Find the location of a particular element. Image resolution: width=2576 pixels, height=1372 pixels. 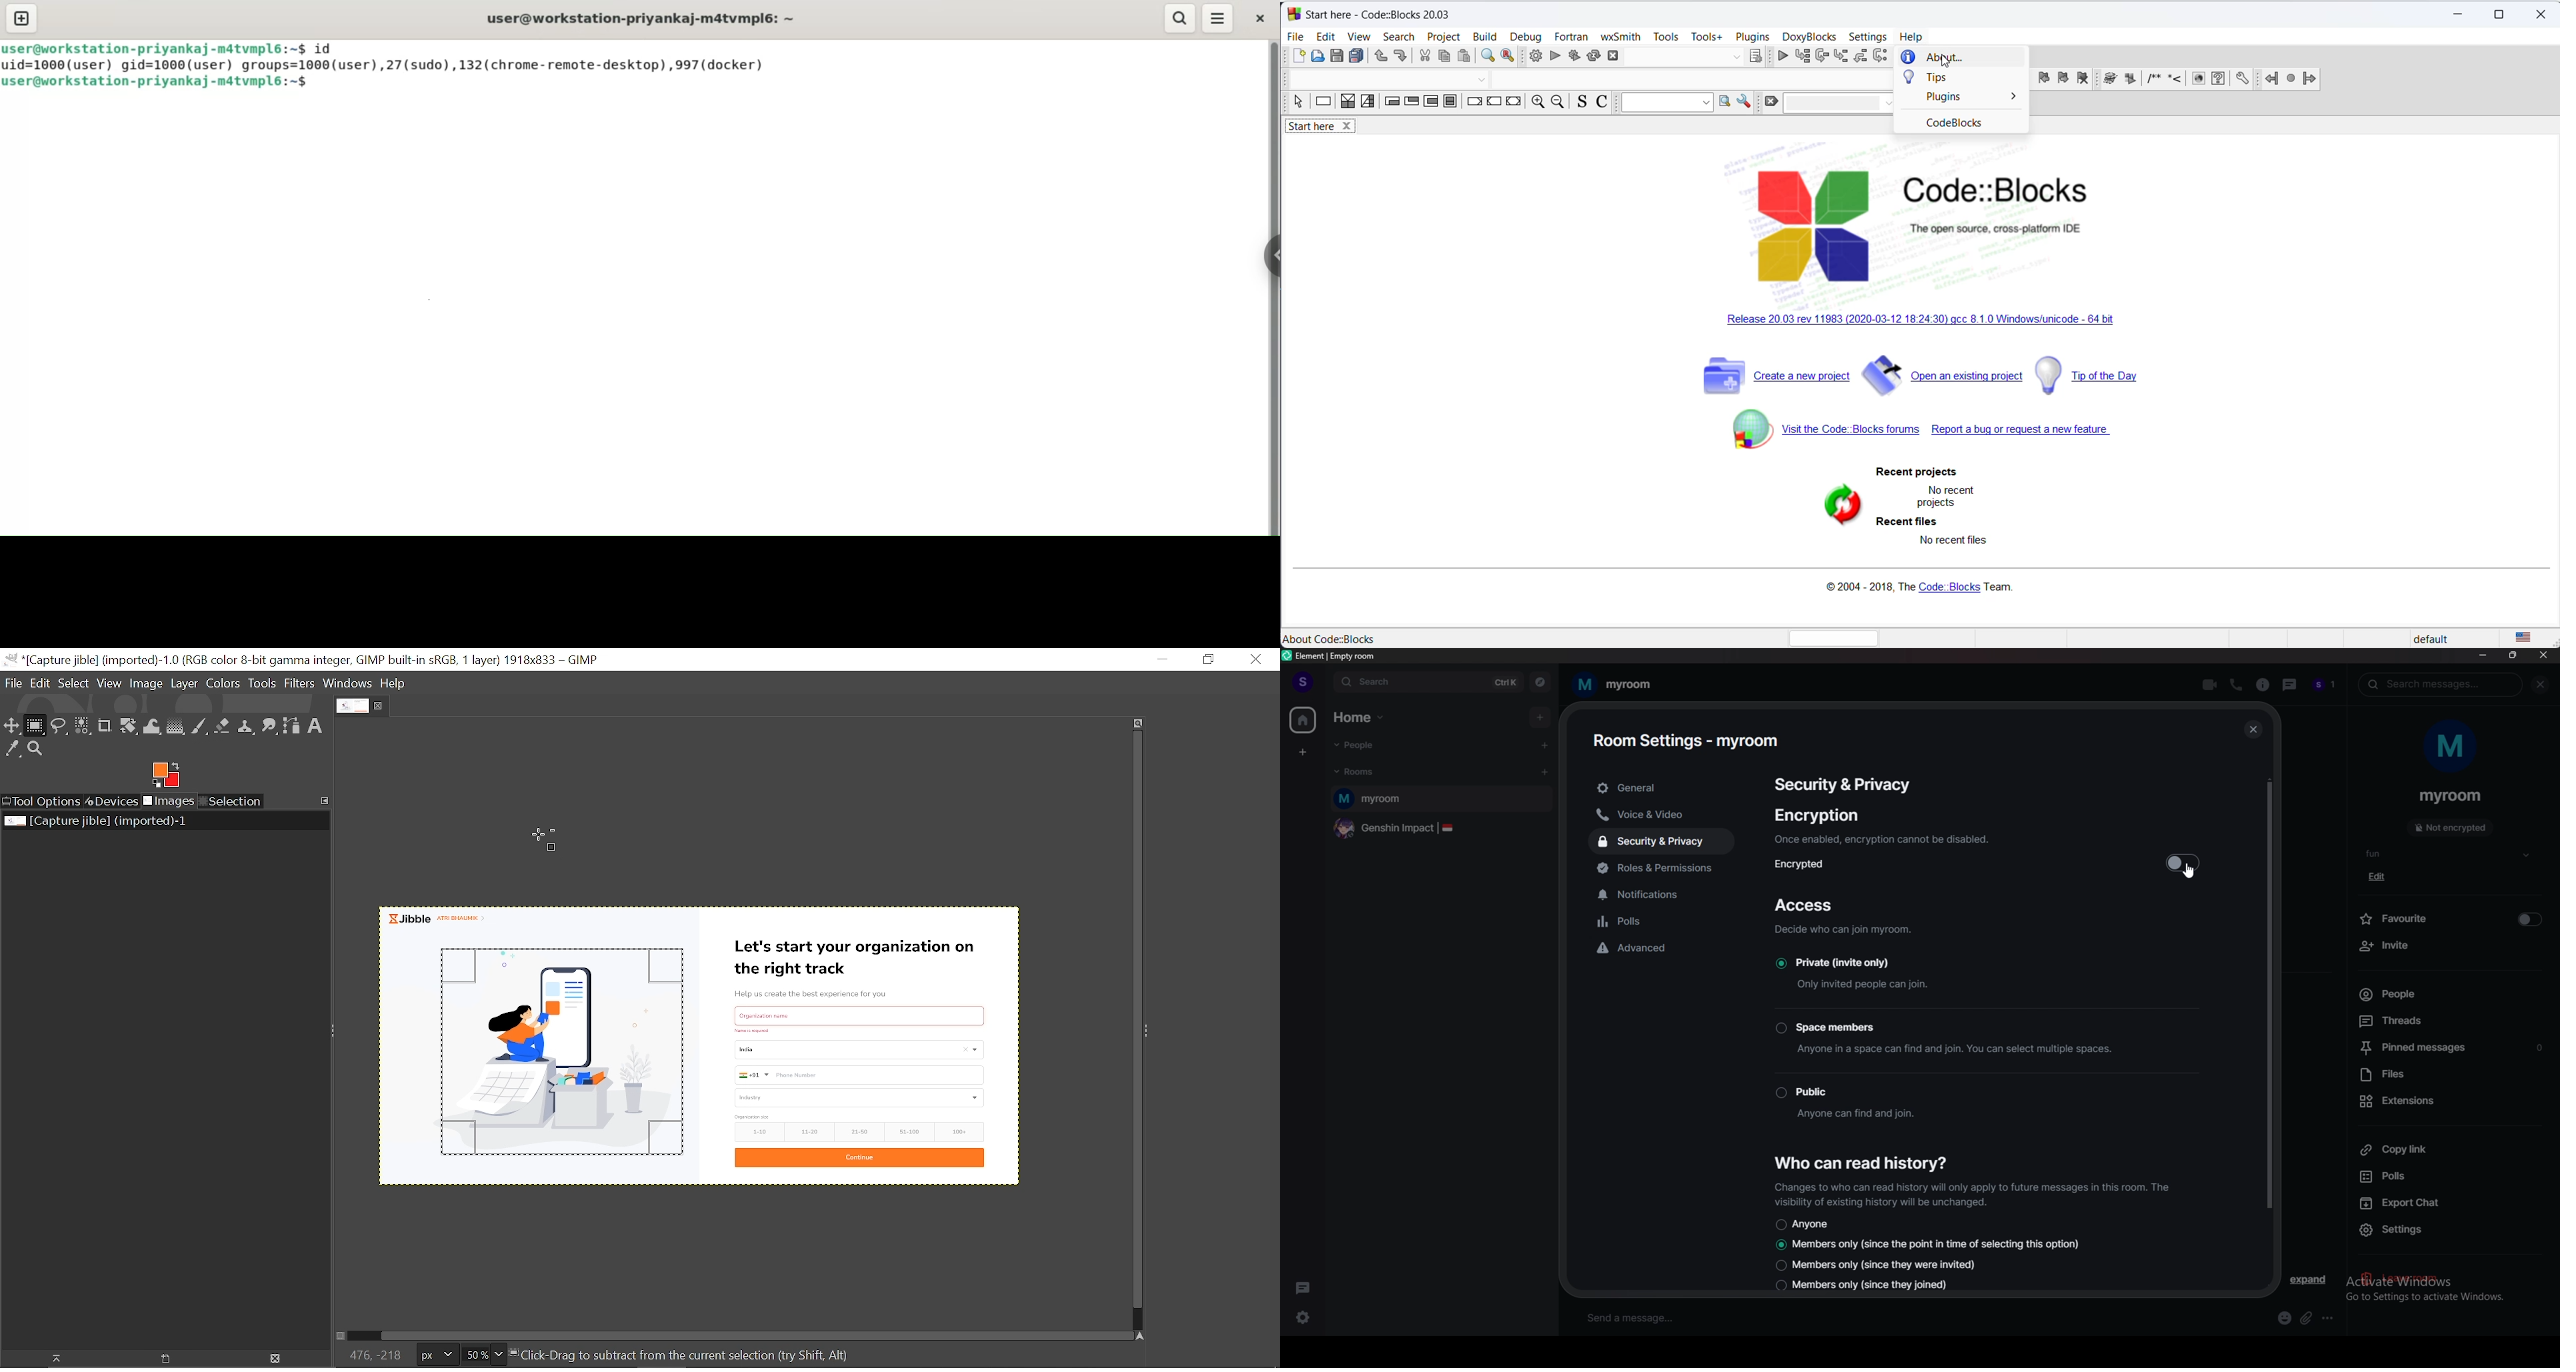

genshin impact | is located at coordinates (1439, 830).